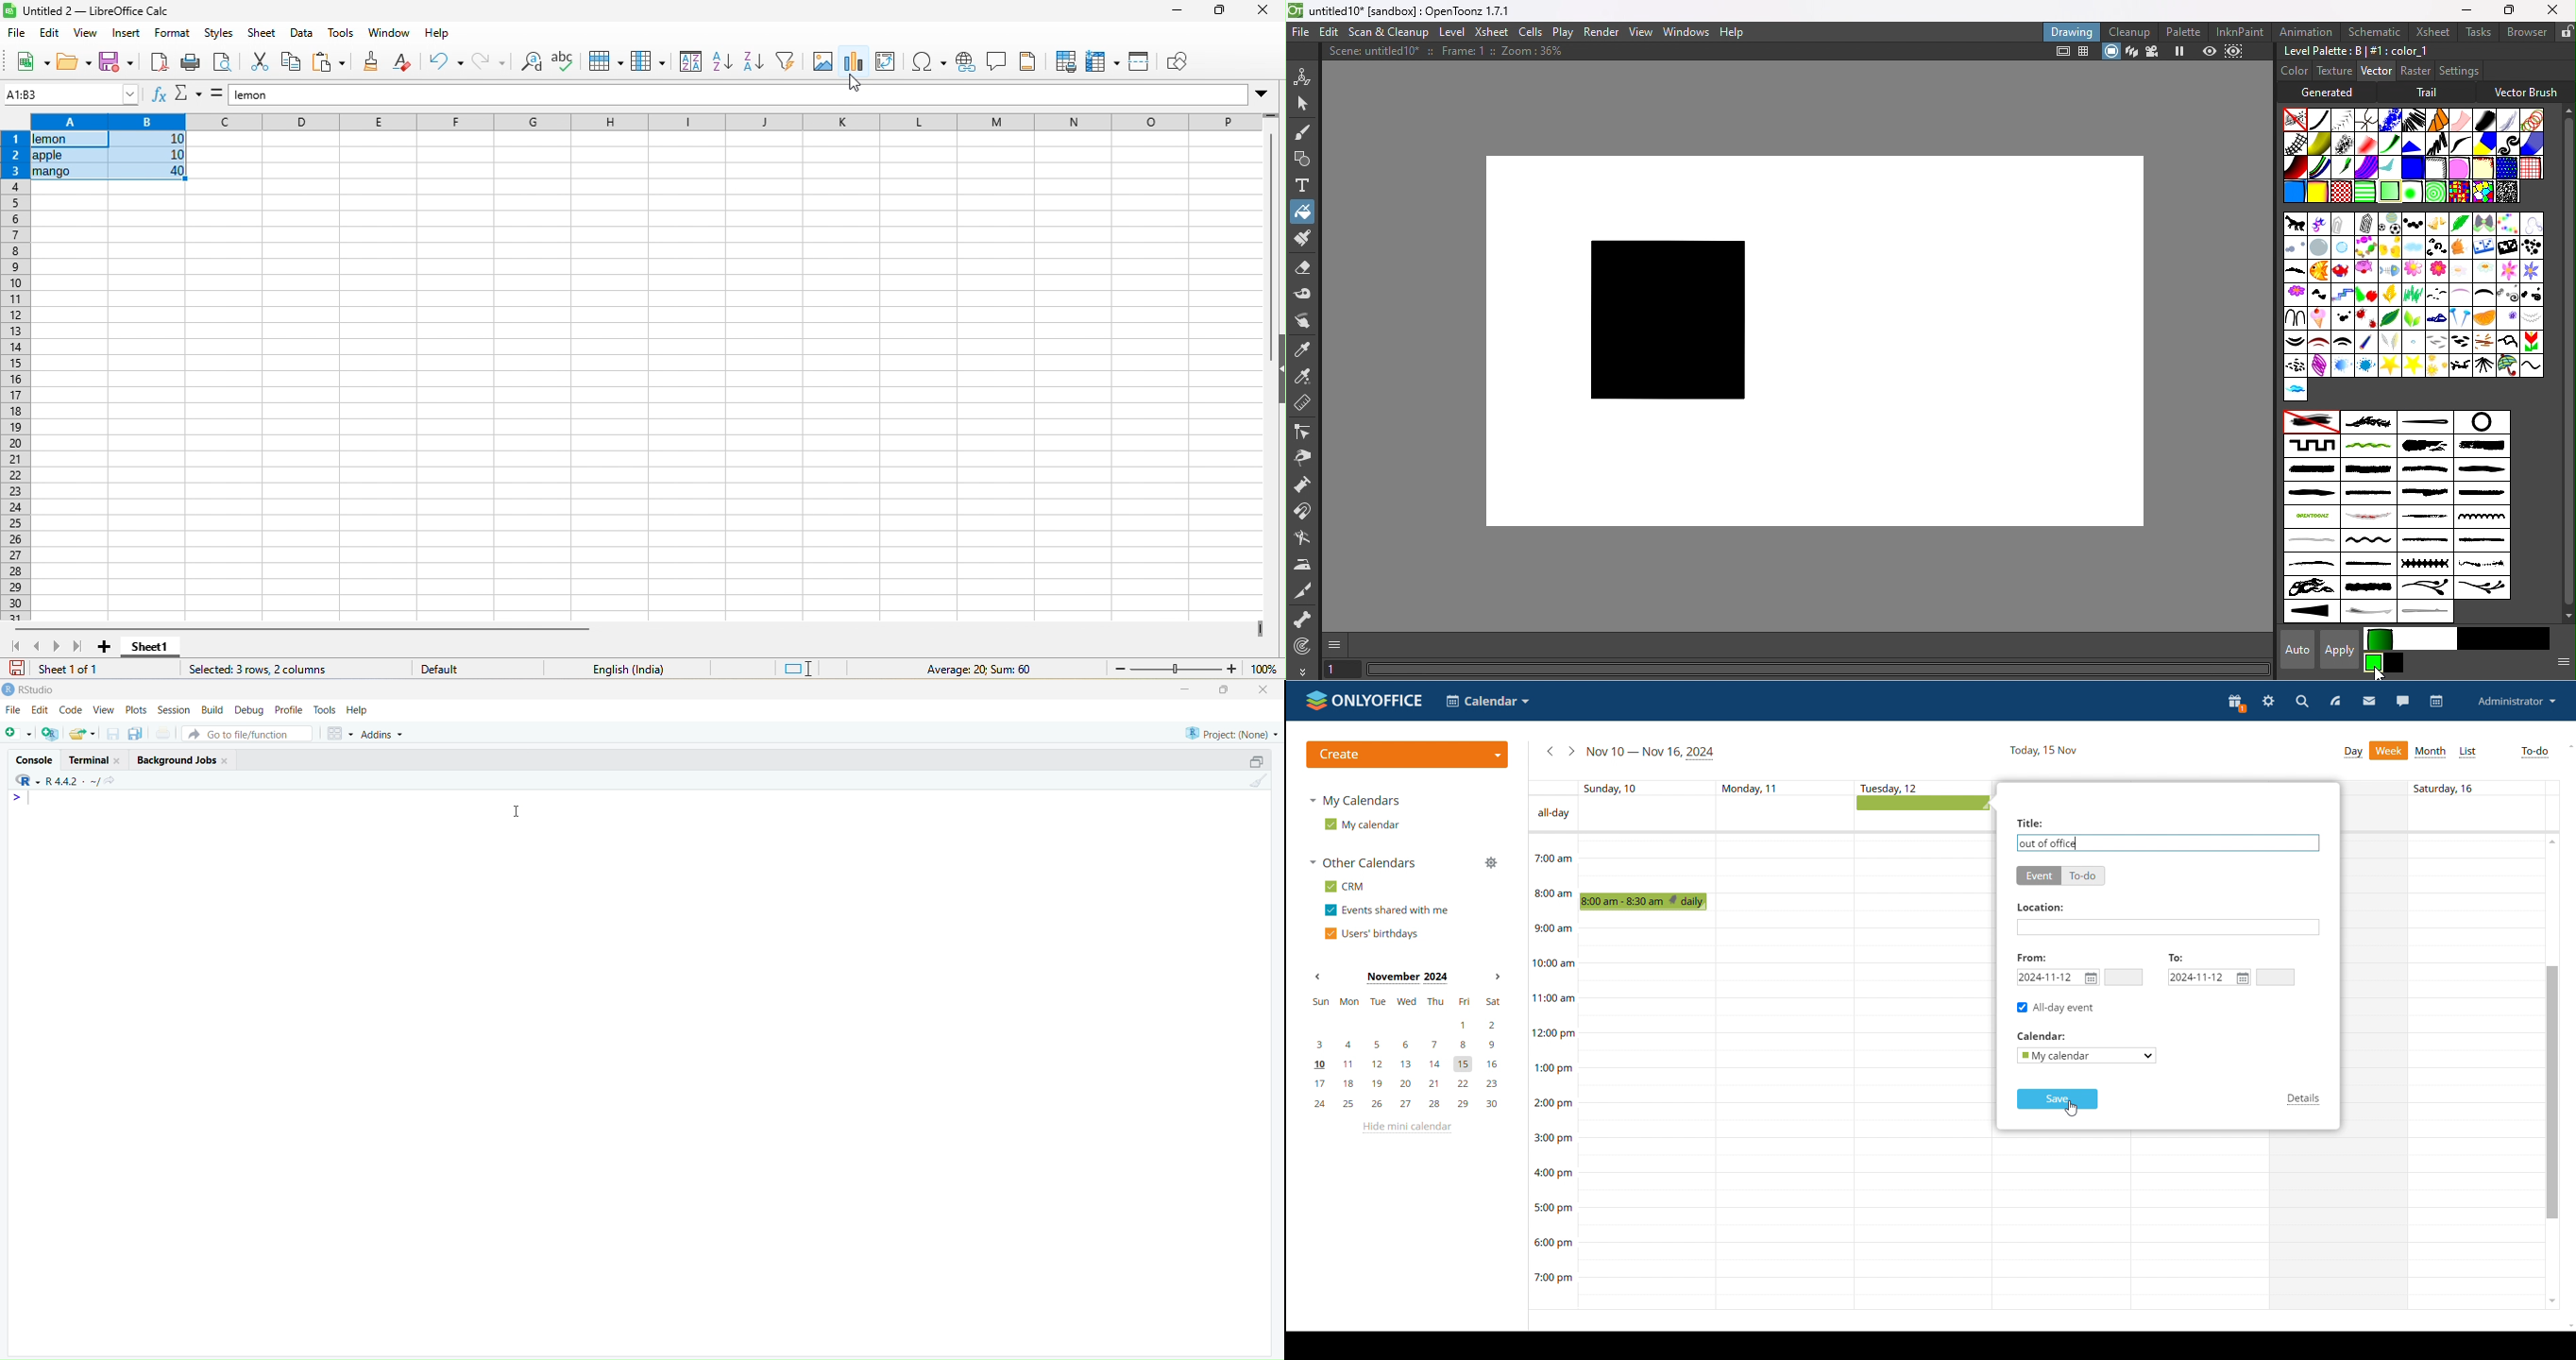 The height and width of the screenshot is (1372, 2576). Describe the element at coordinates (325, 709) in the screenshot. I see `tools` at that location.